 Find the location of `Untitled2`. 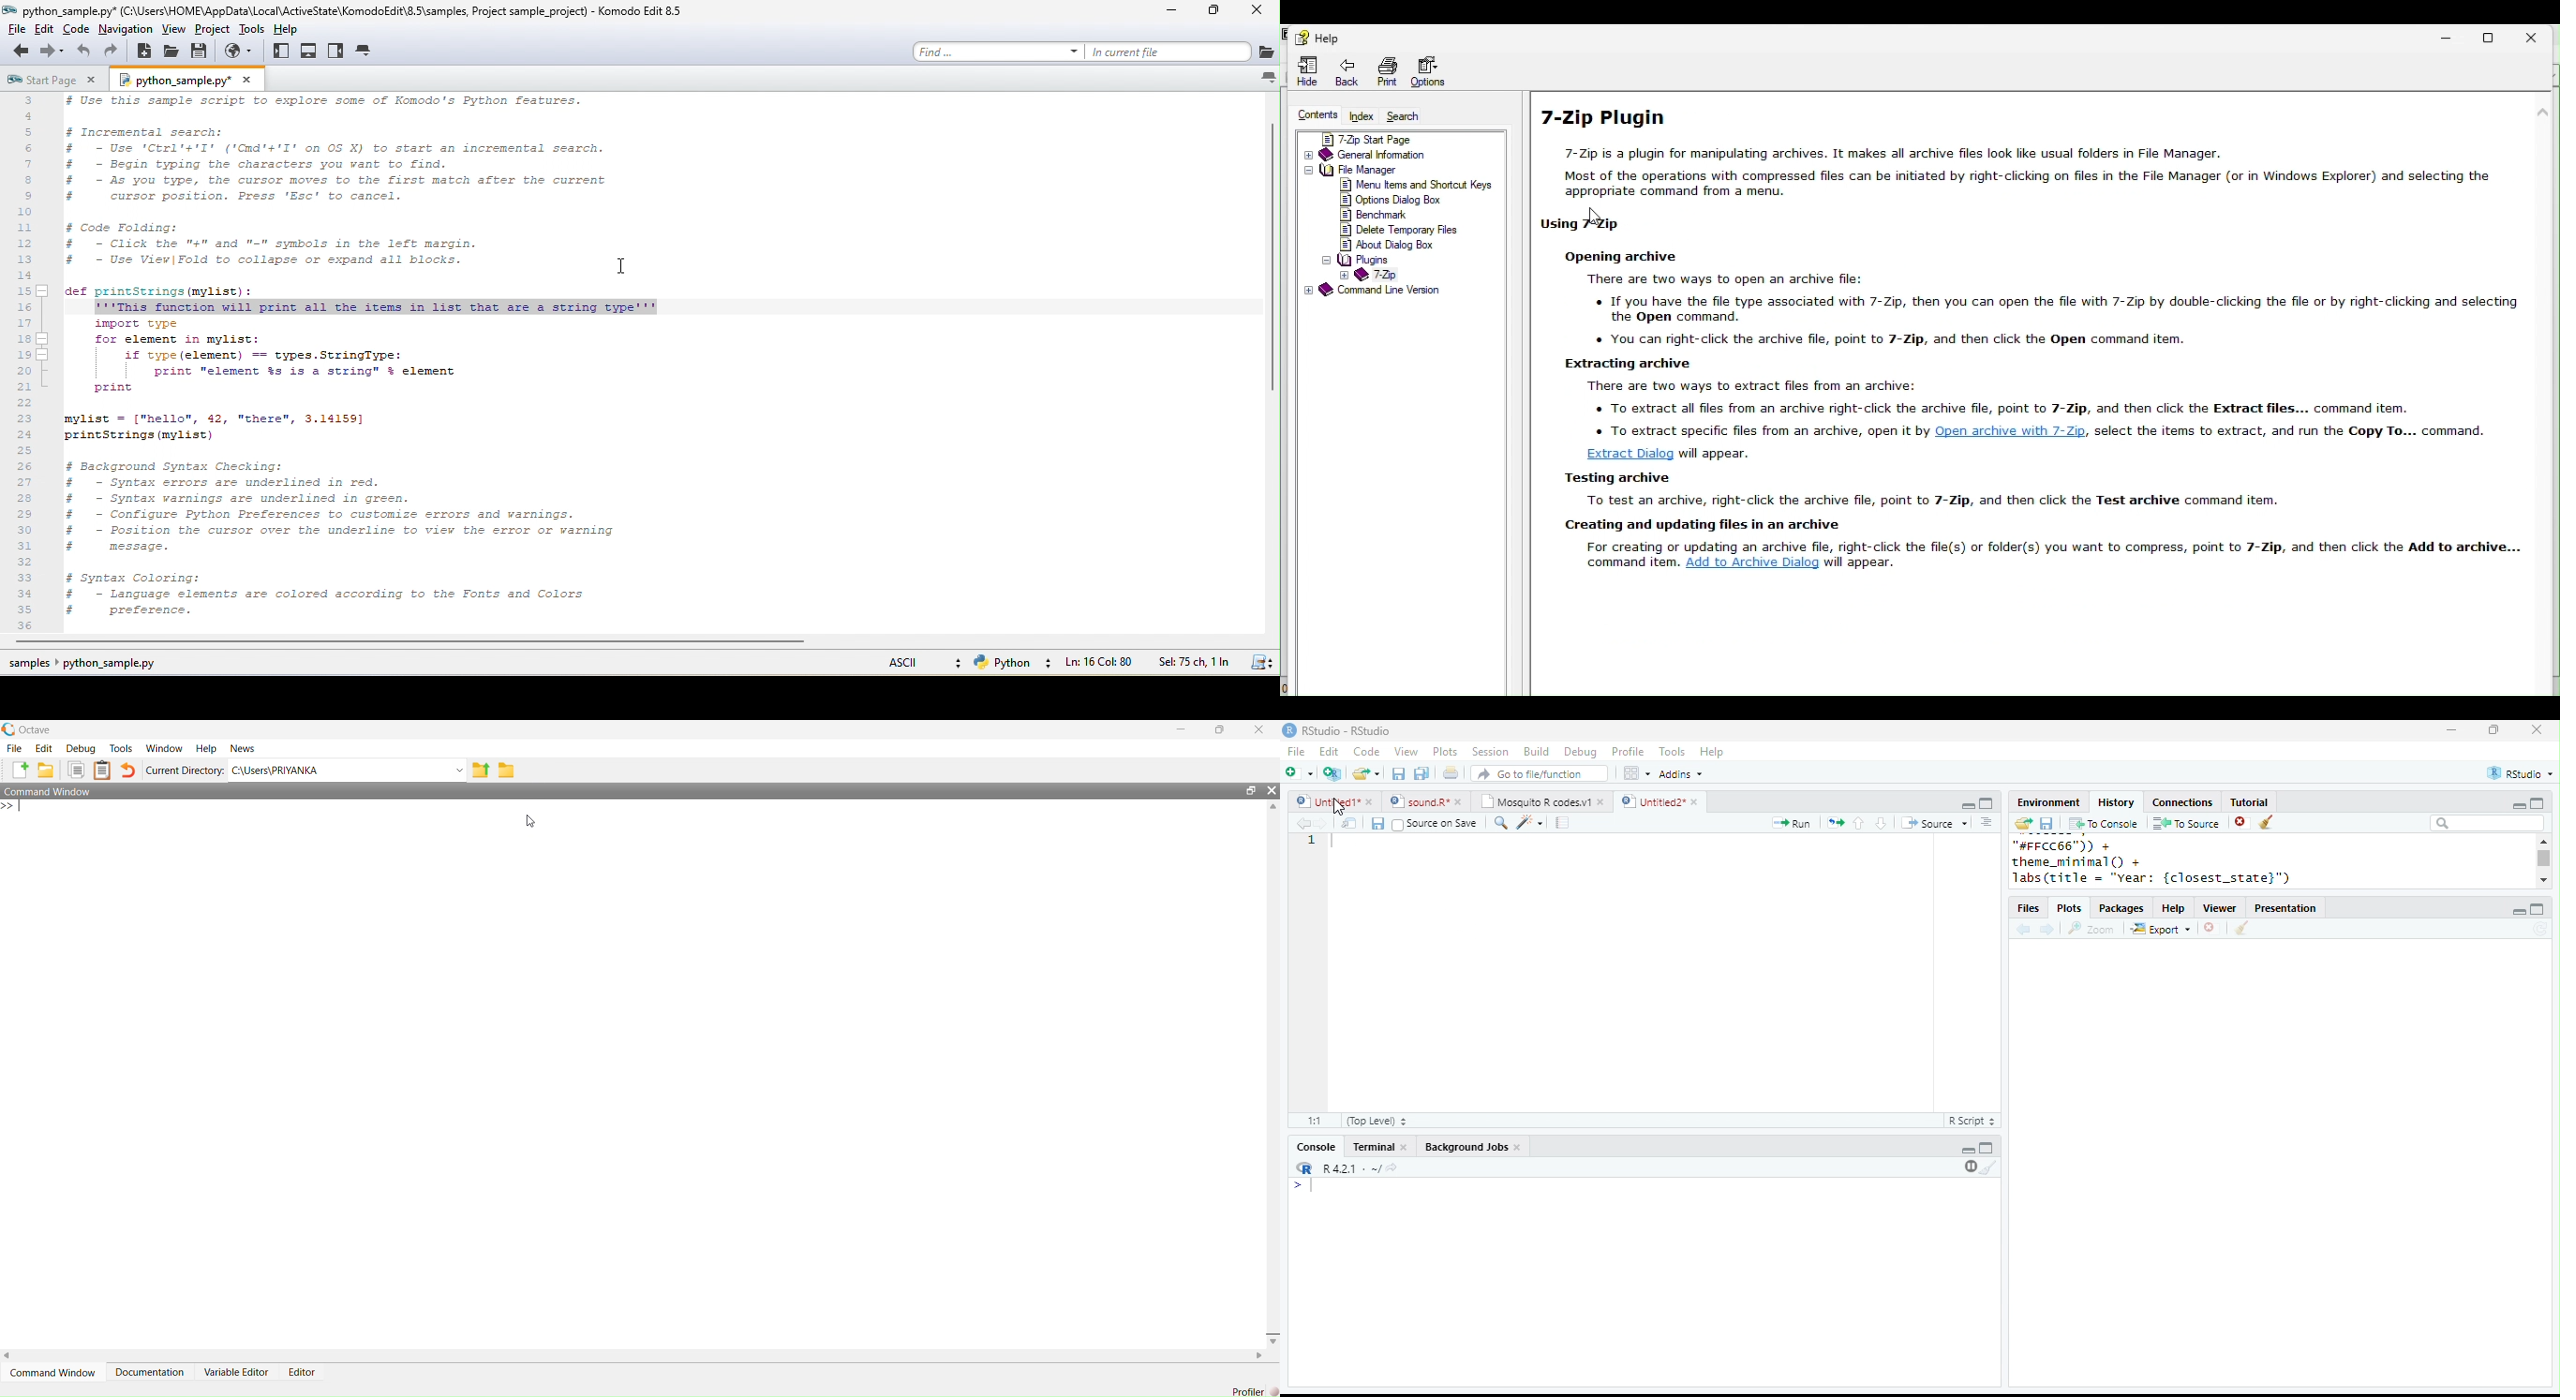

Untitled2 is located at coordinates (1651, 802).